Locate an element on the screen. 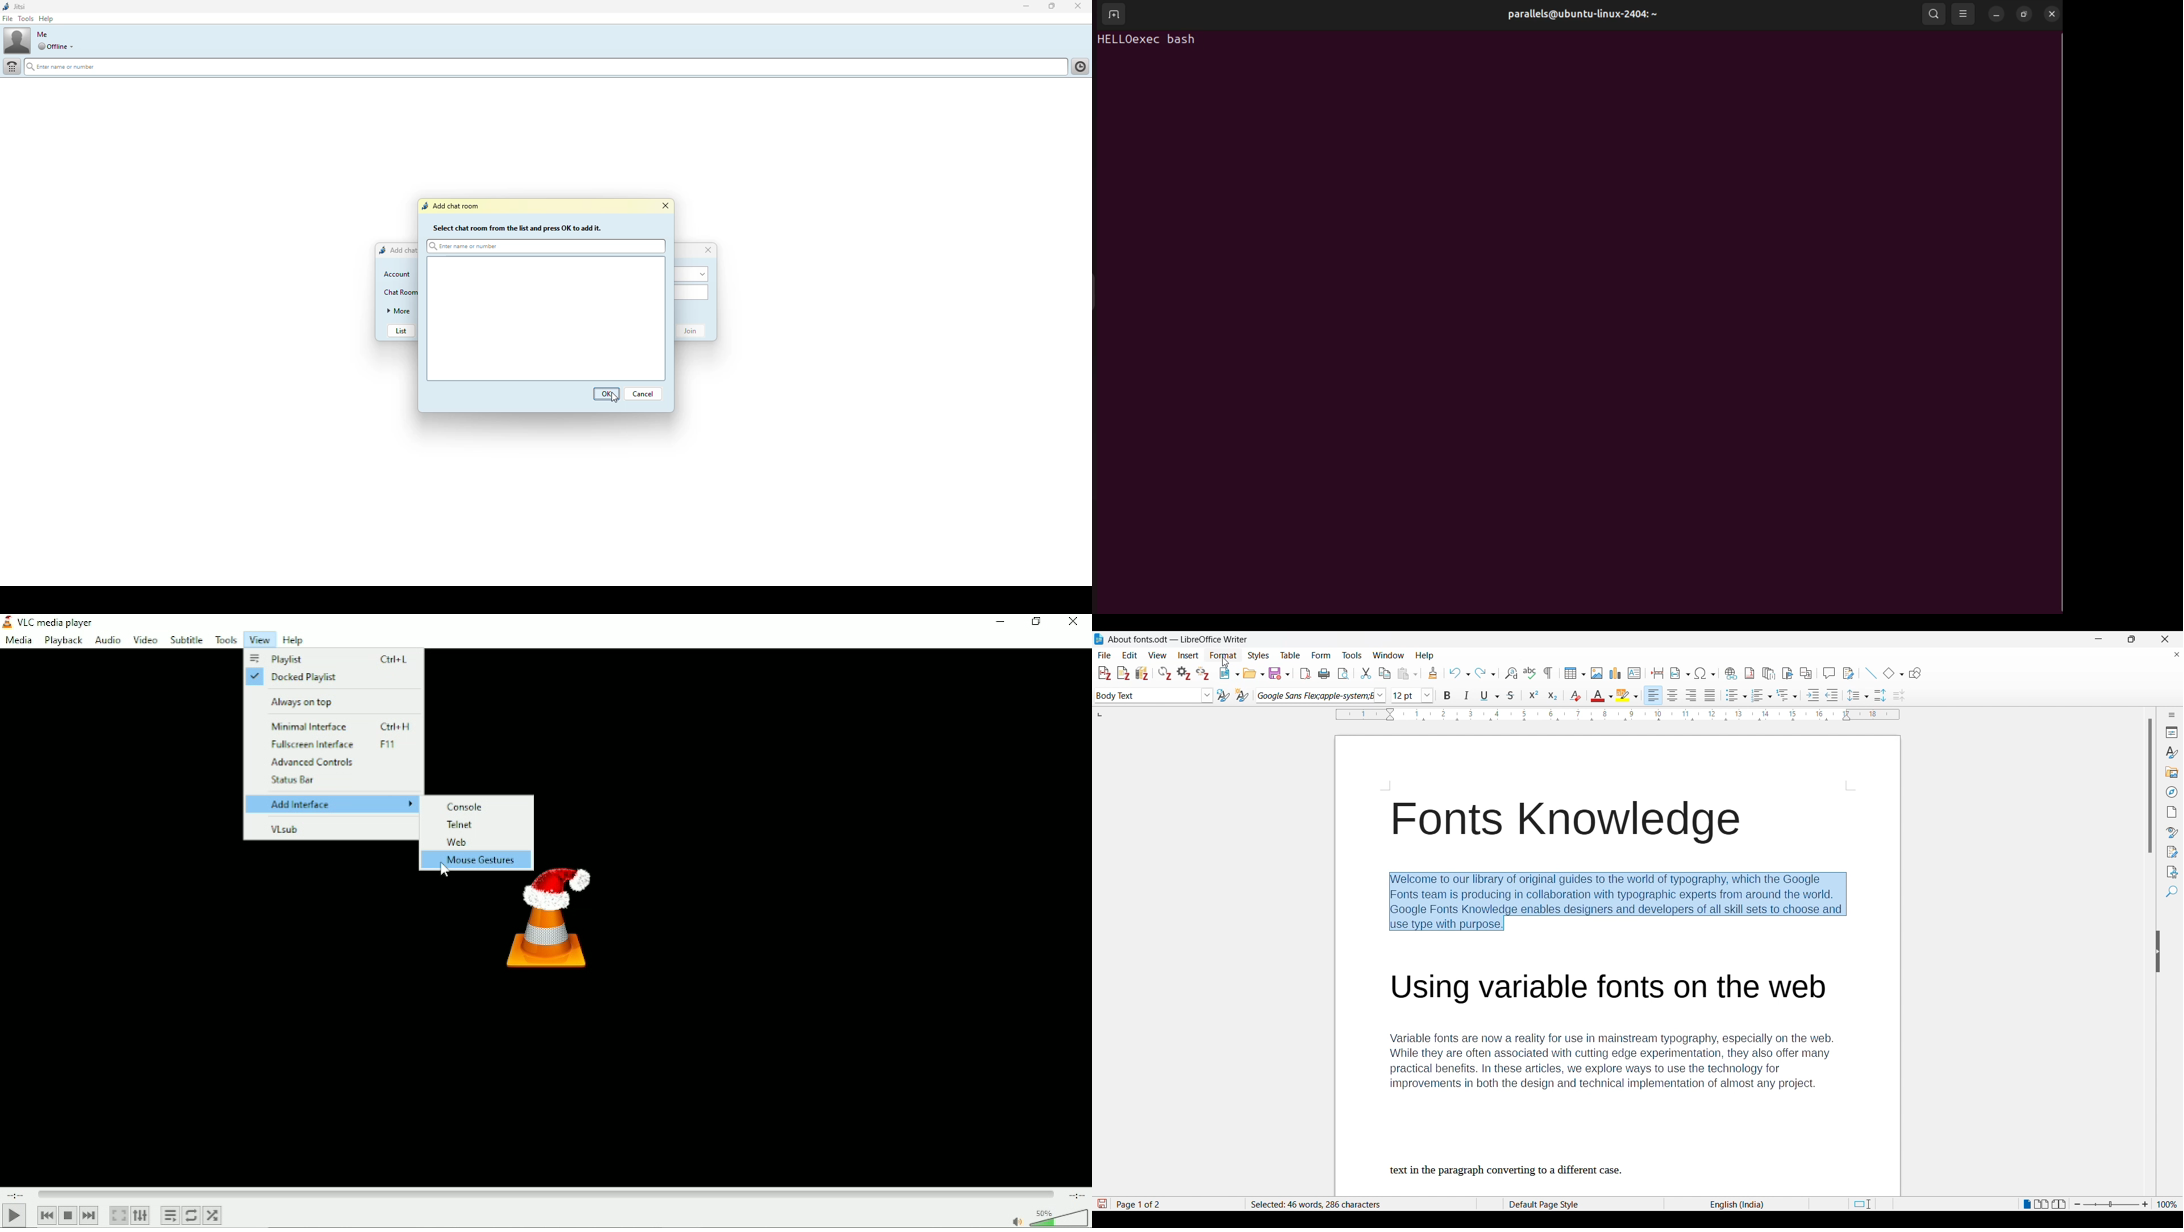  Restore down is located at coordinates (1038, 623).